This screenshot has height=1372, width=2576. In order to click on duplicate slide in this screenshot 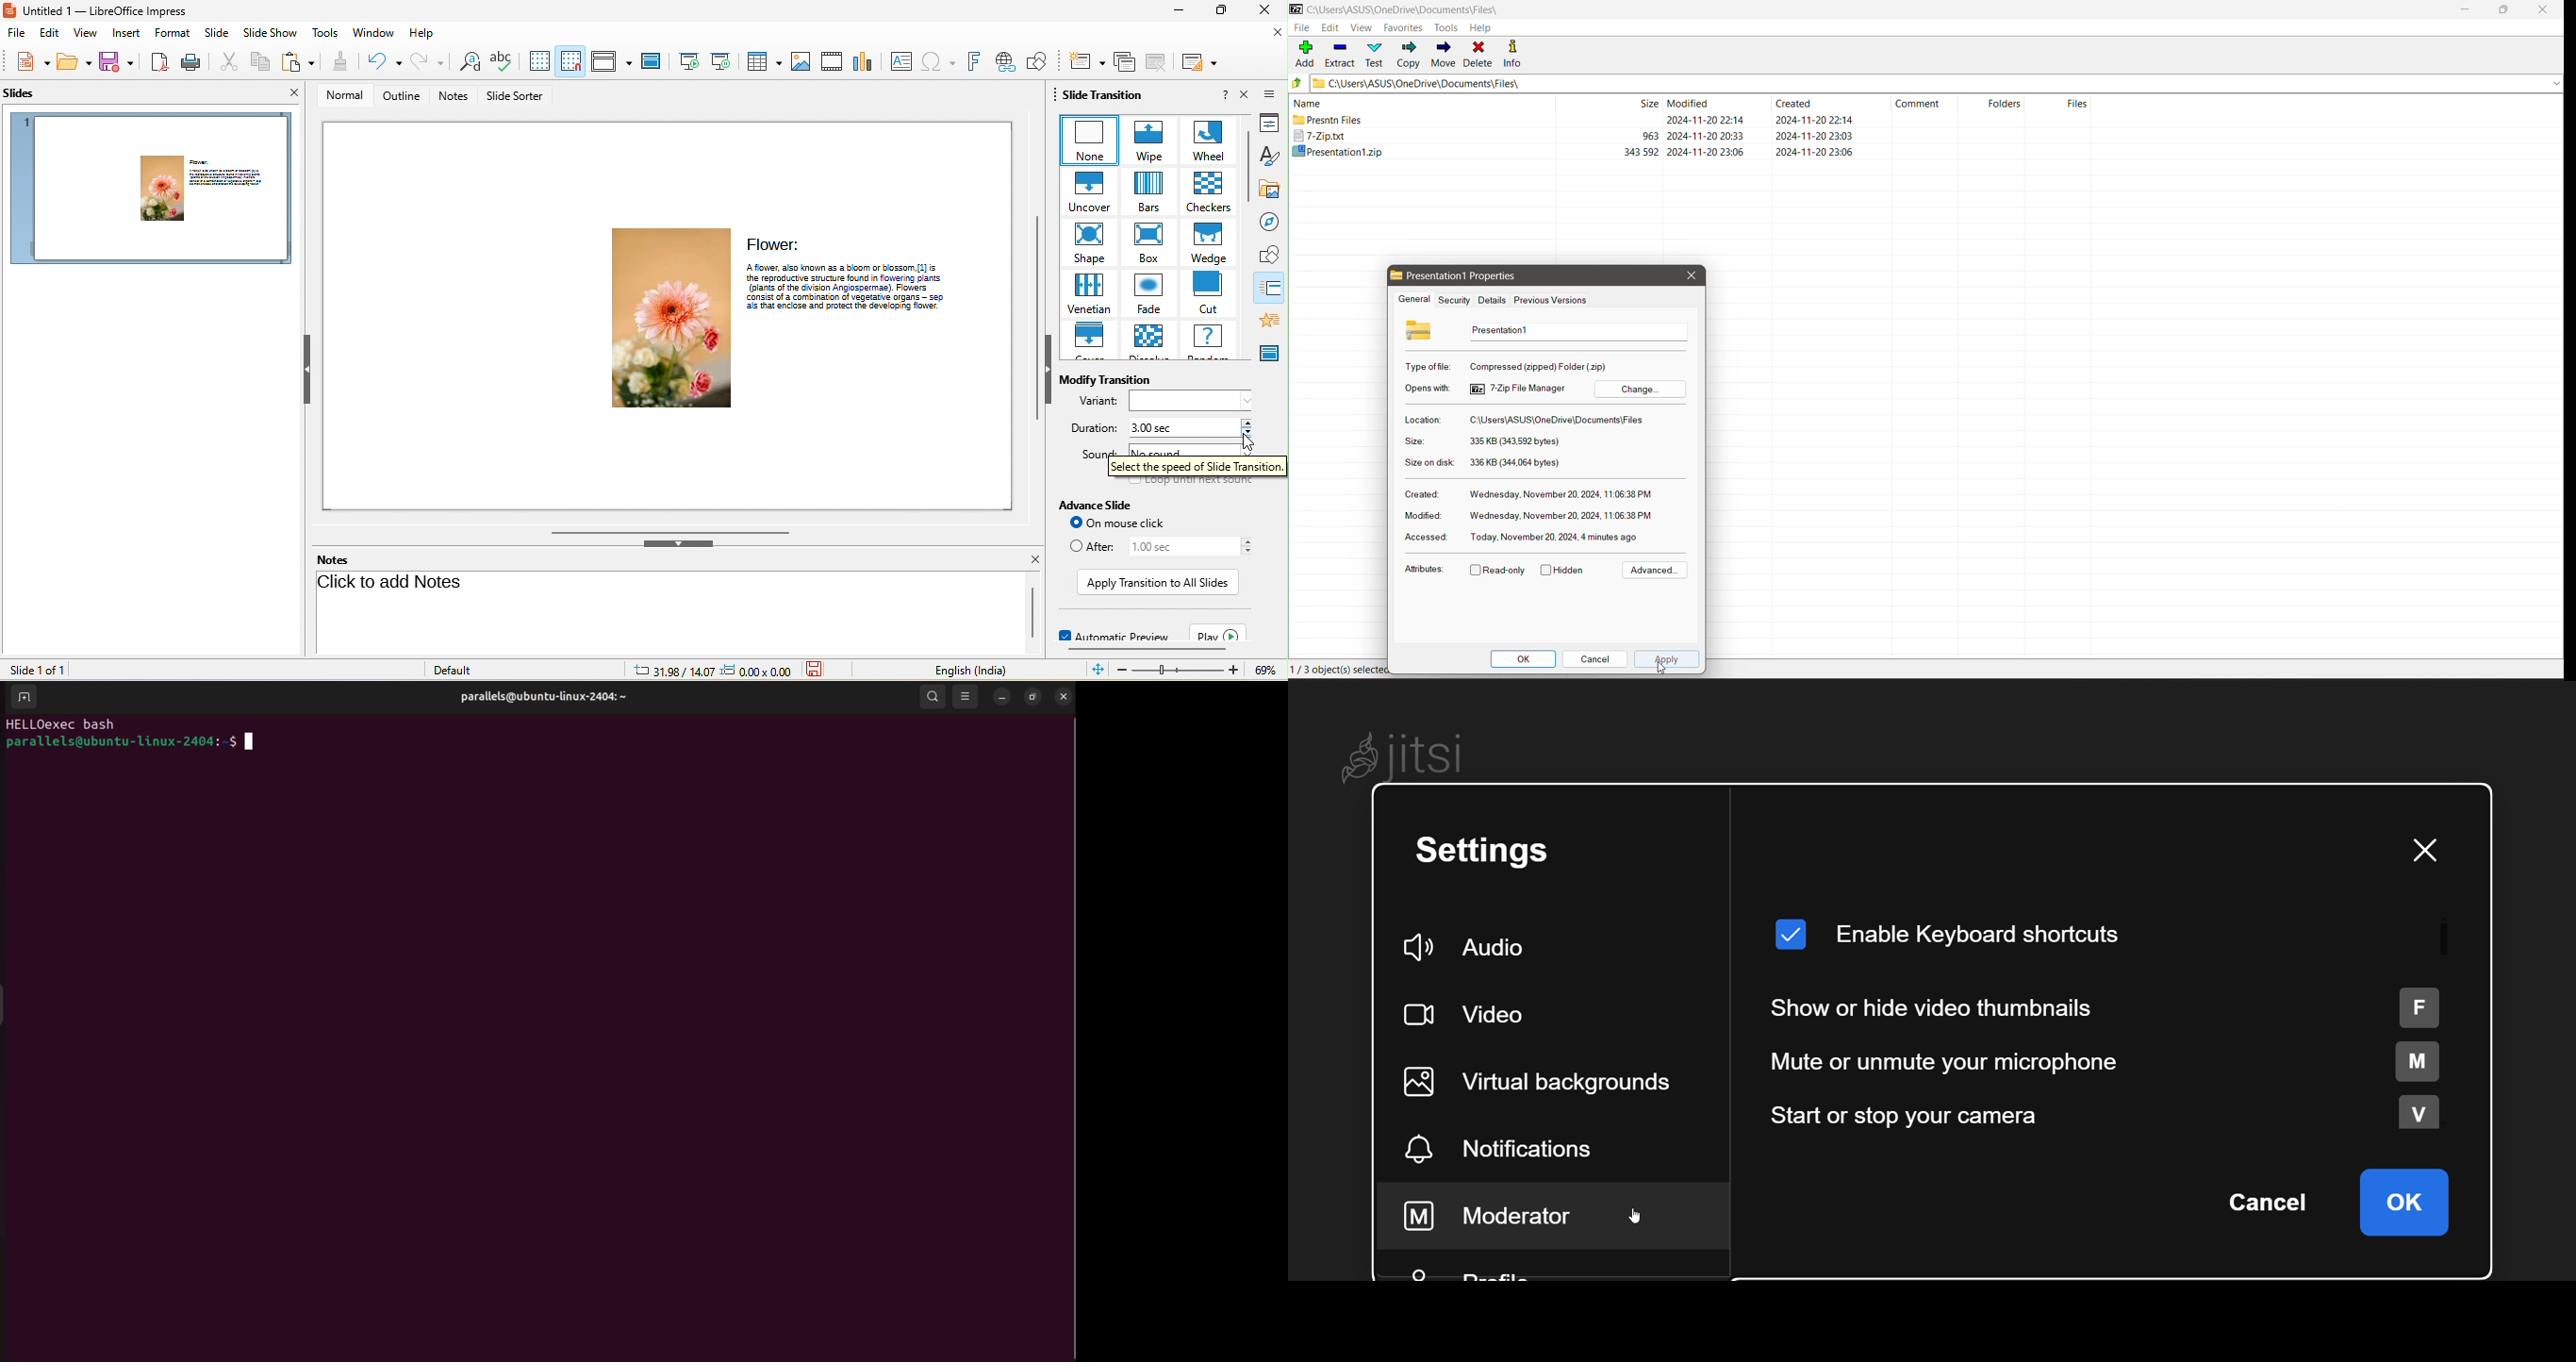, I will do `click(1123, 61)`.